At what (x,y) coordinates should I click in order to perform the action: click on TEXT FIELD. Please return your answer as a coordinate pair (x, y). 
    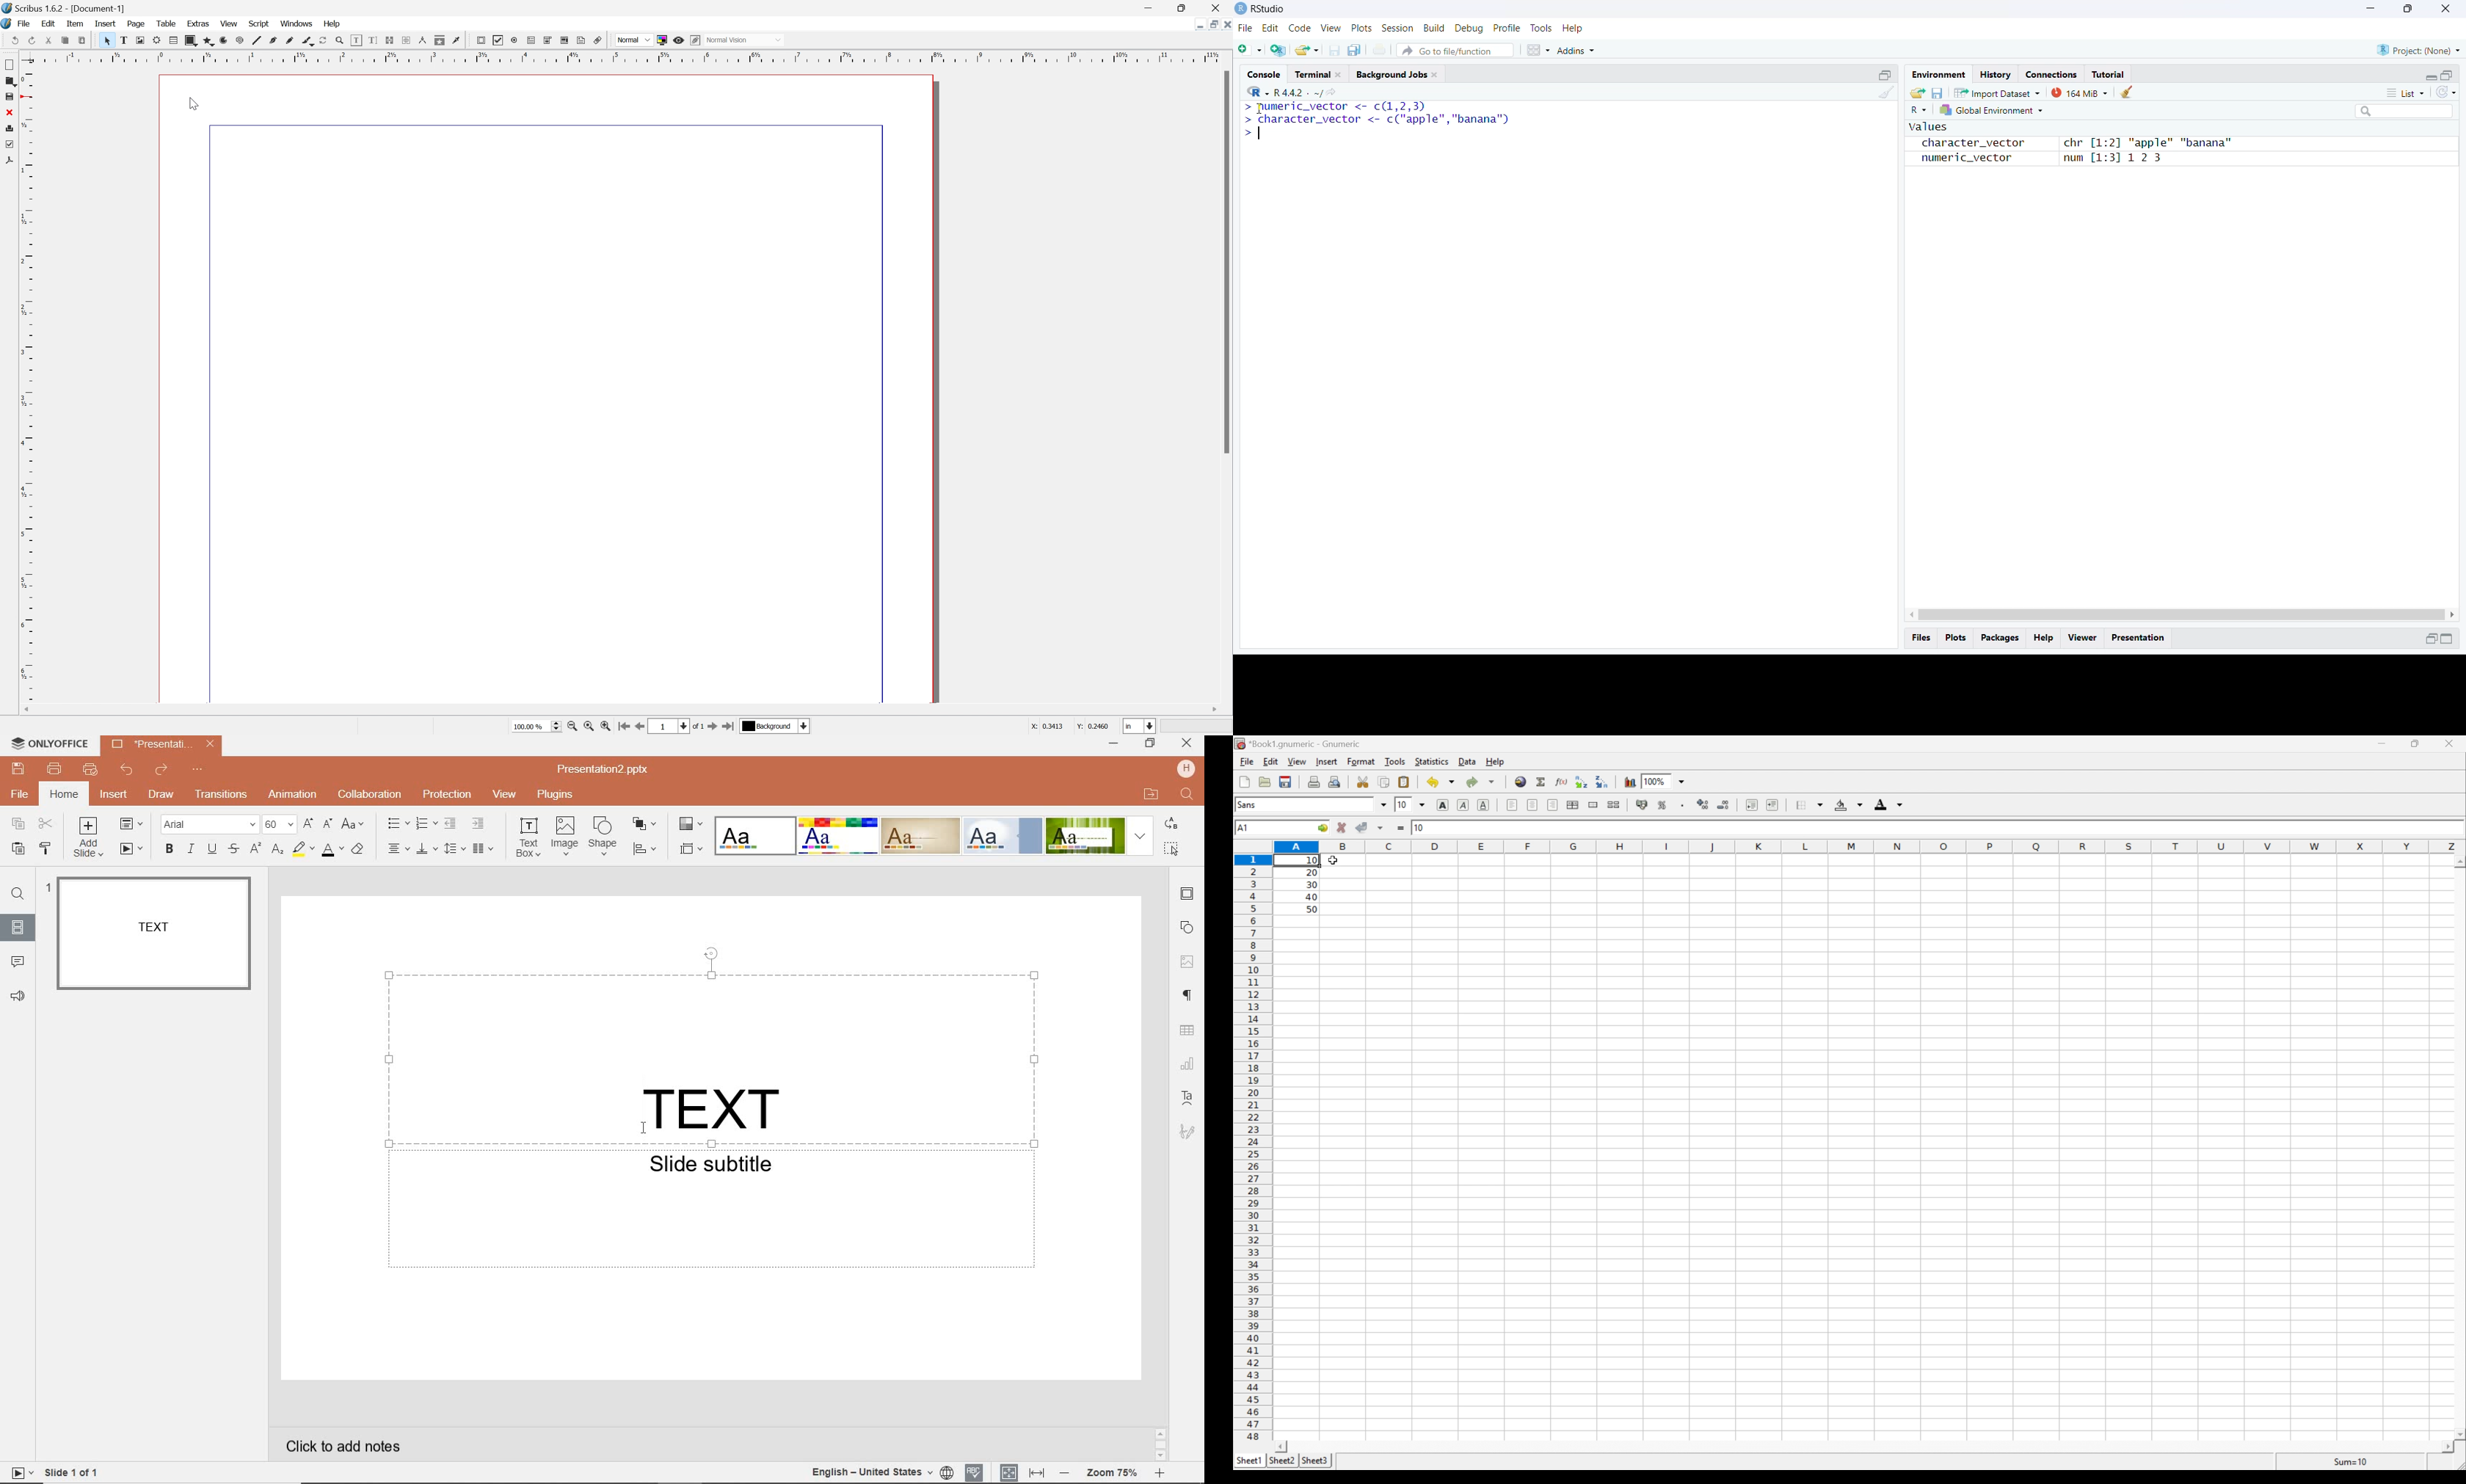
    Looking at the image, I should click on (713, 1214).